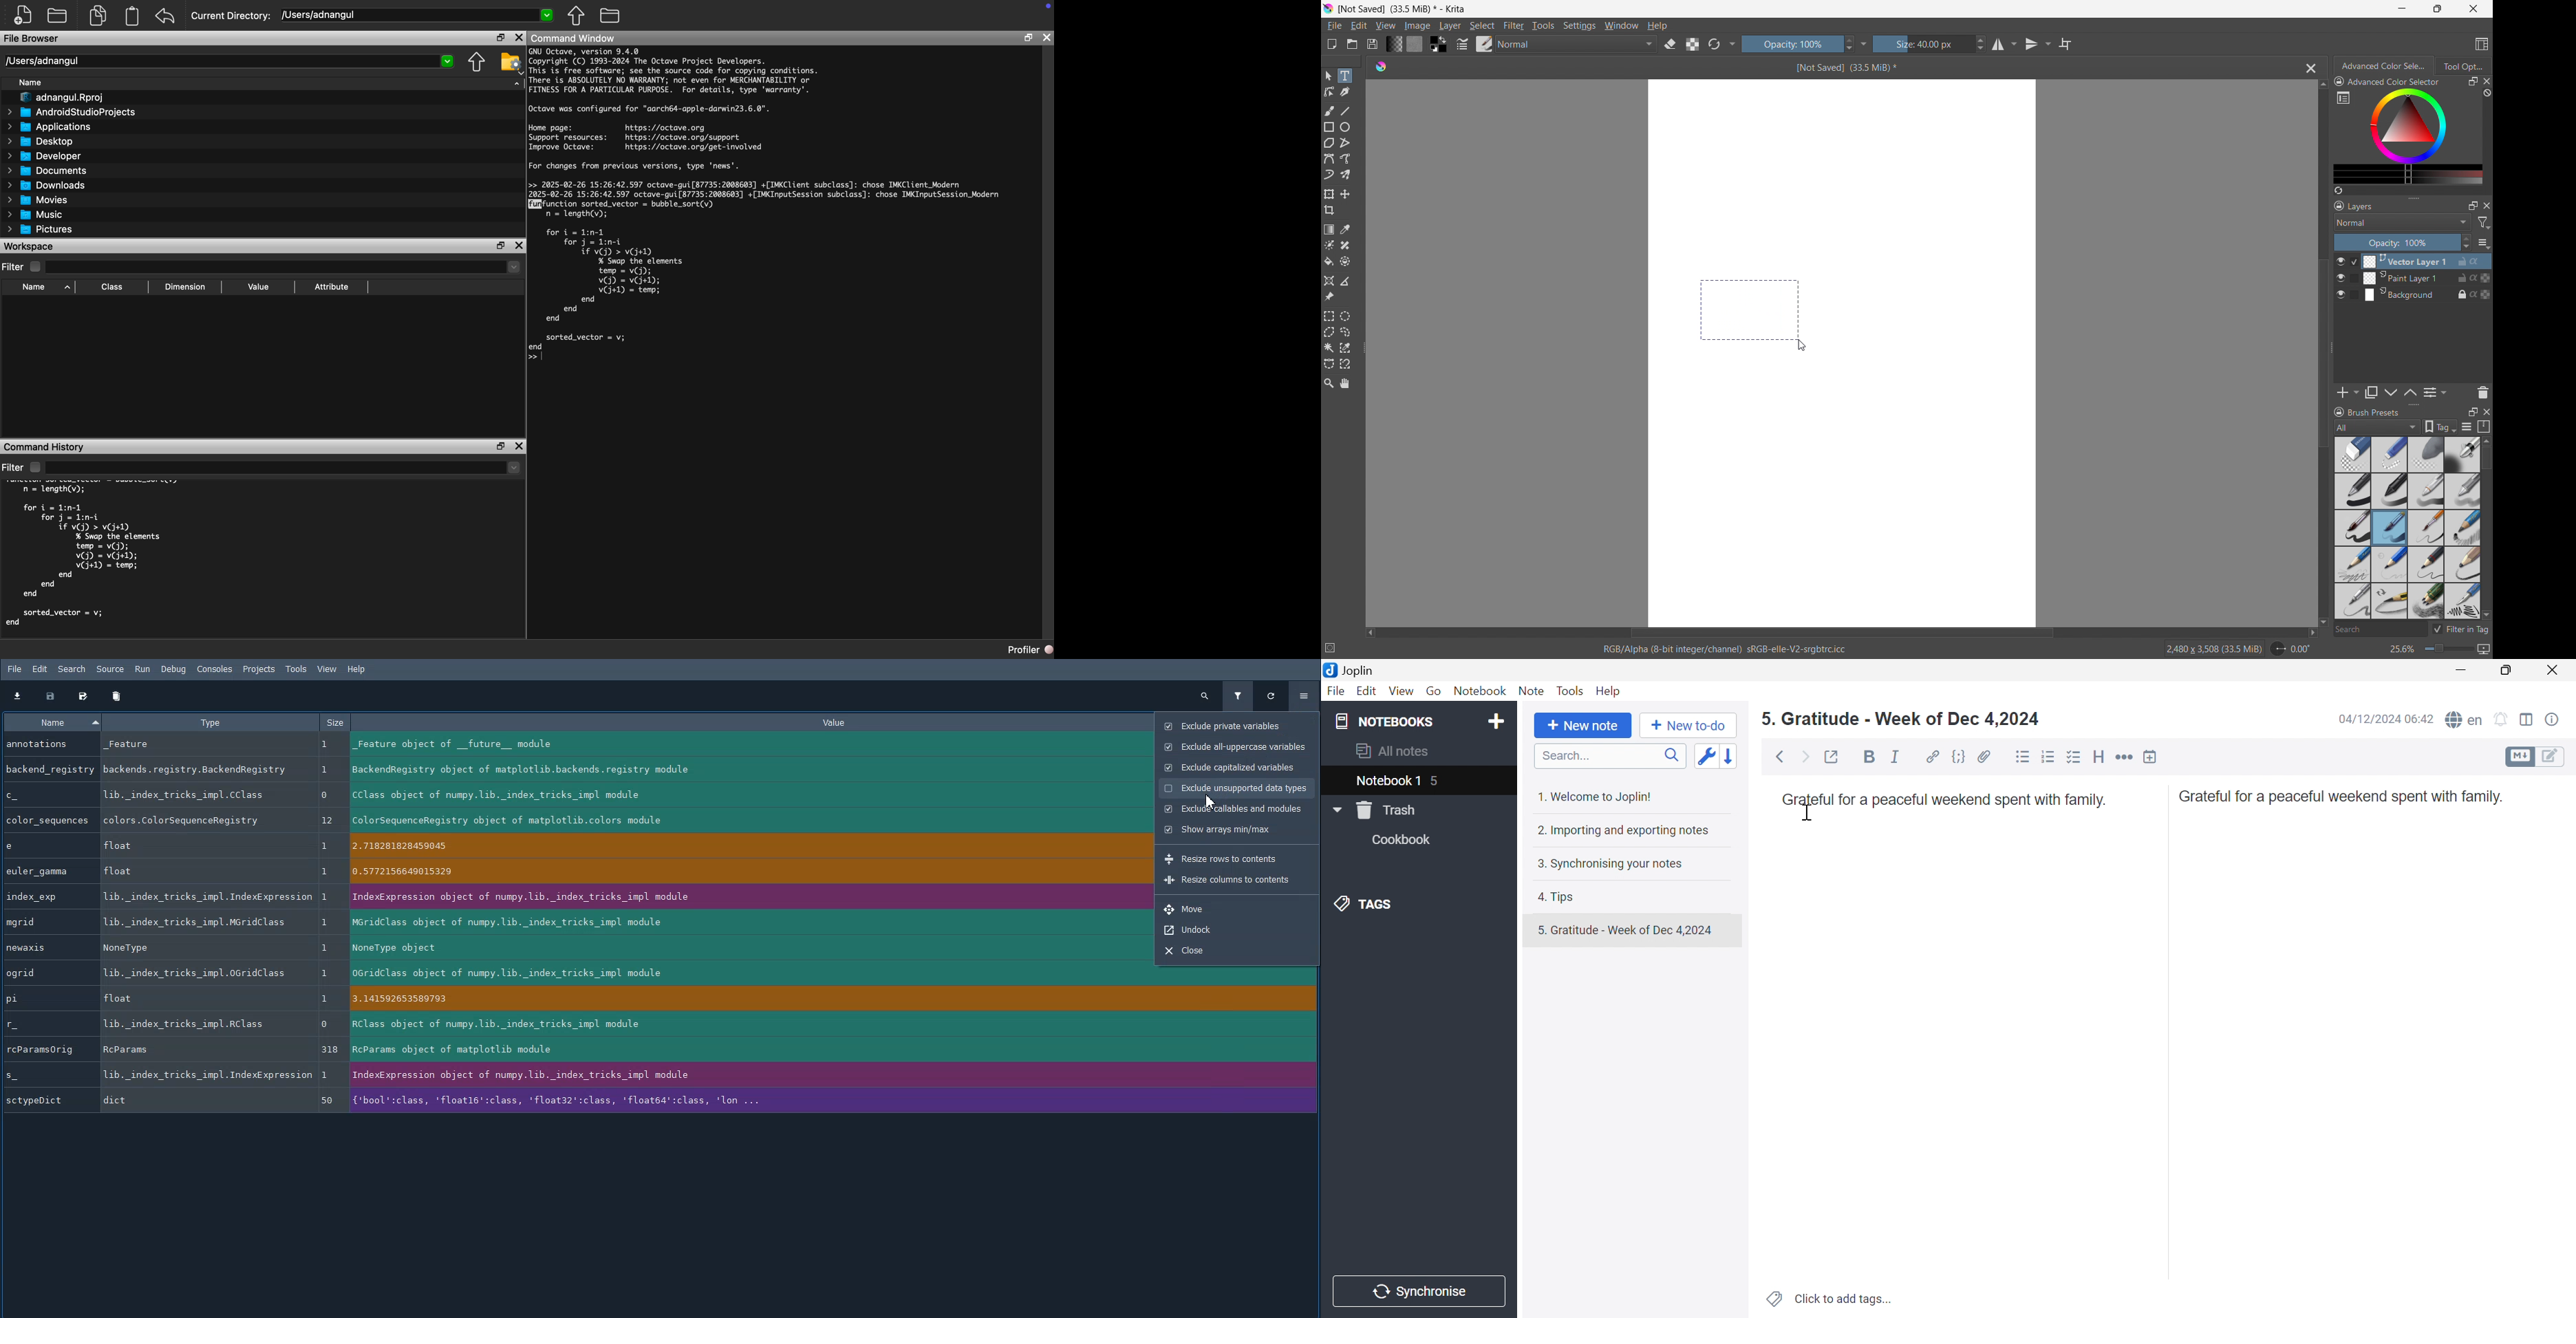  What do you see at coordinates (204, 1050) in the screenshot?
I see `type value` at bounding box center [204, 1050].